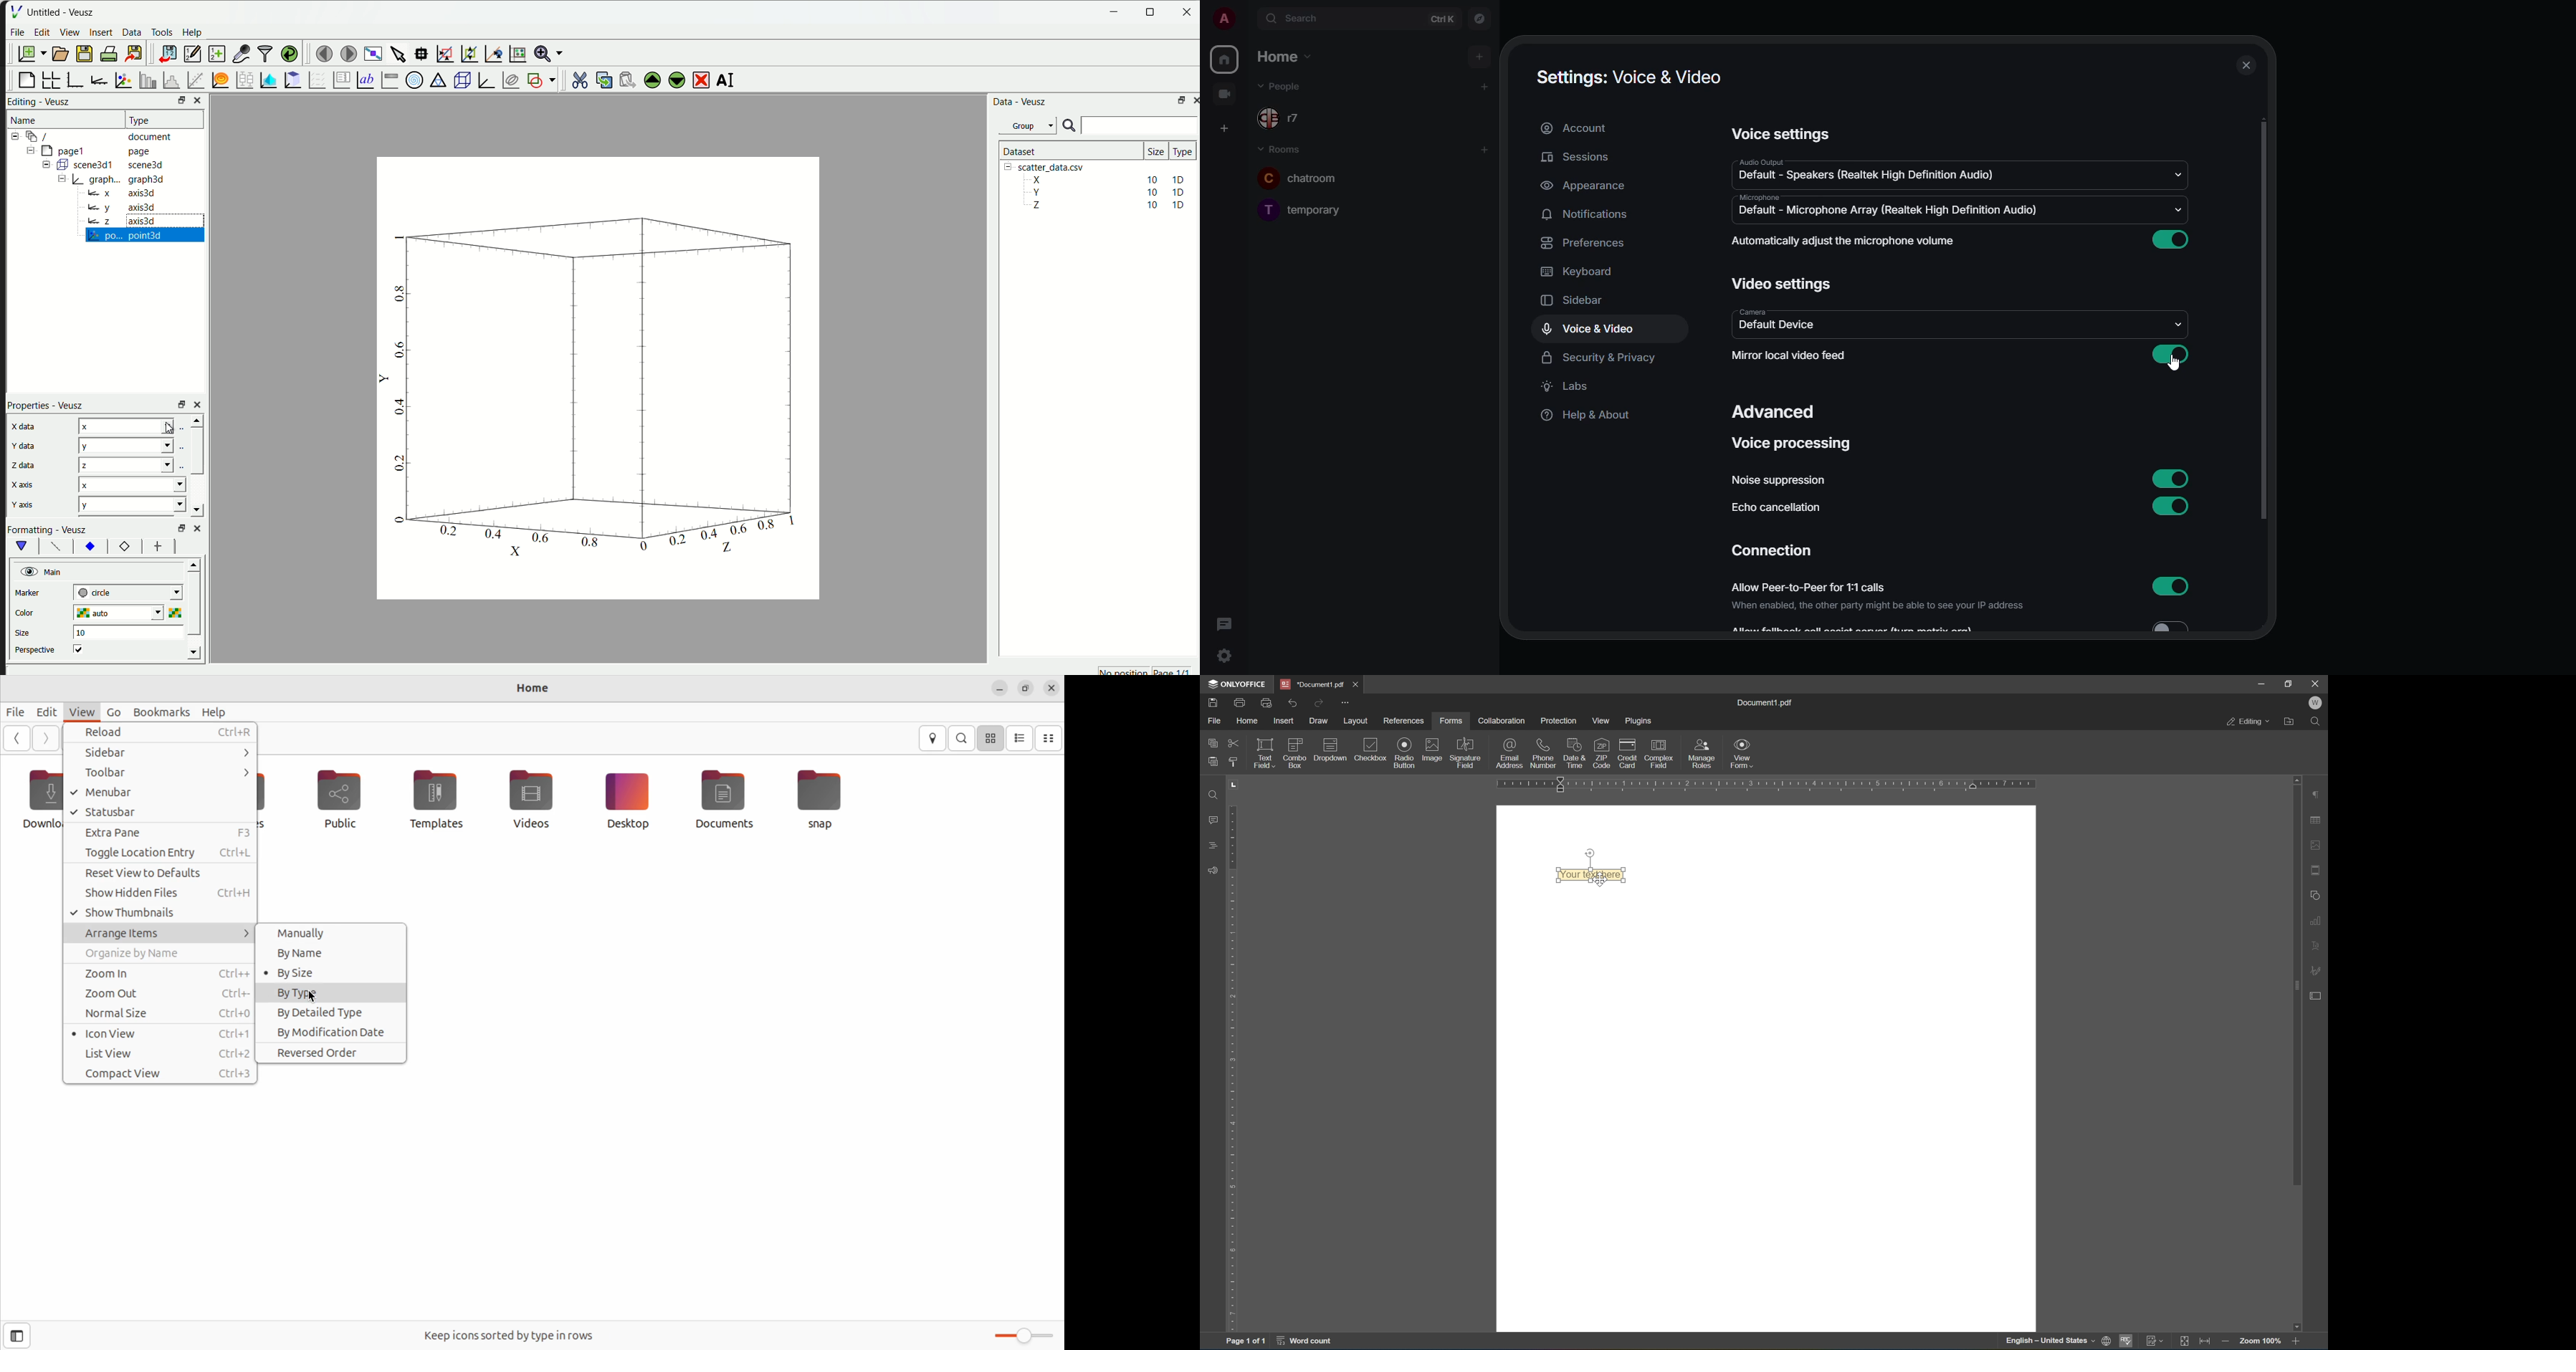 This screenshot has width=2576, height=1372. Describe the element at coordinates (1331, 749) in the screenshot. I see `dropdown` at that location.